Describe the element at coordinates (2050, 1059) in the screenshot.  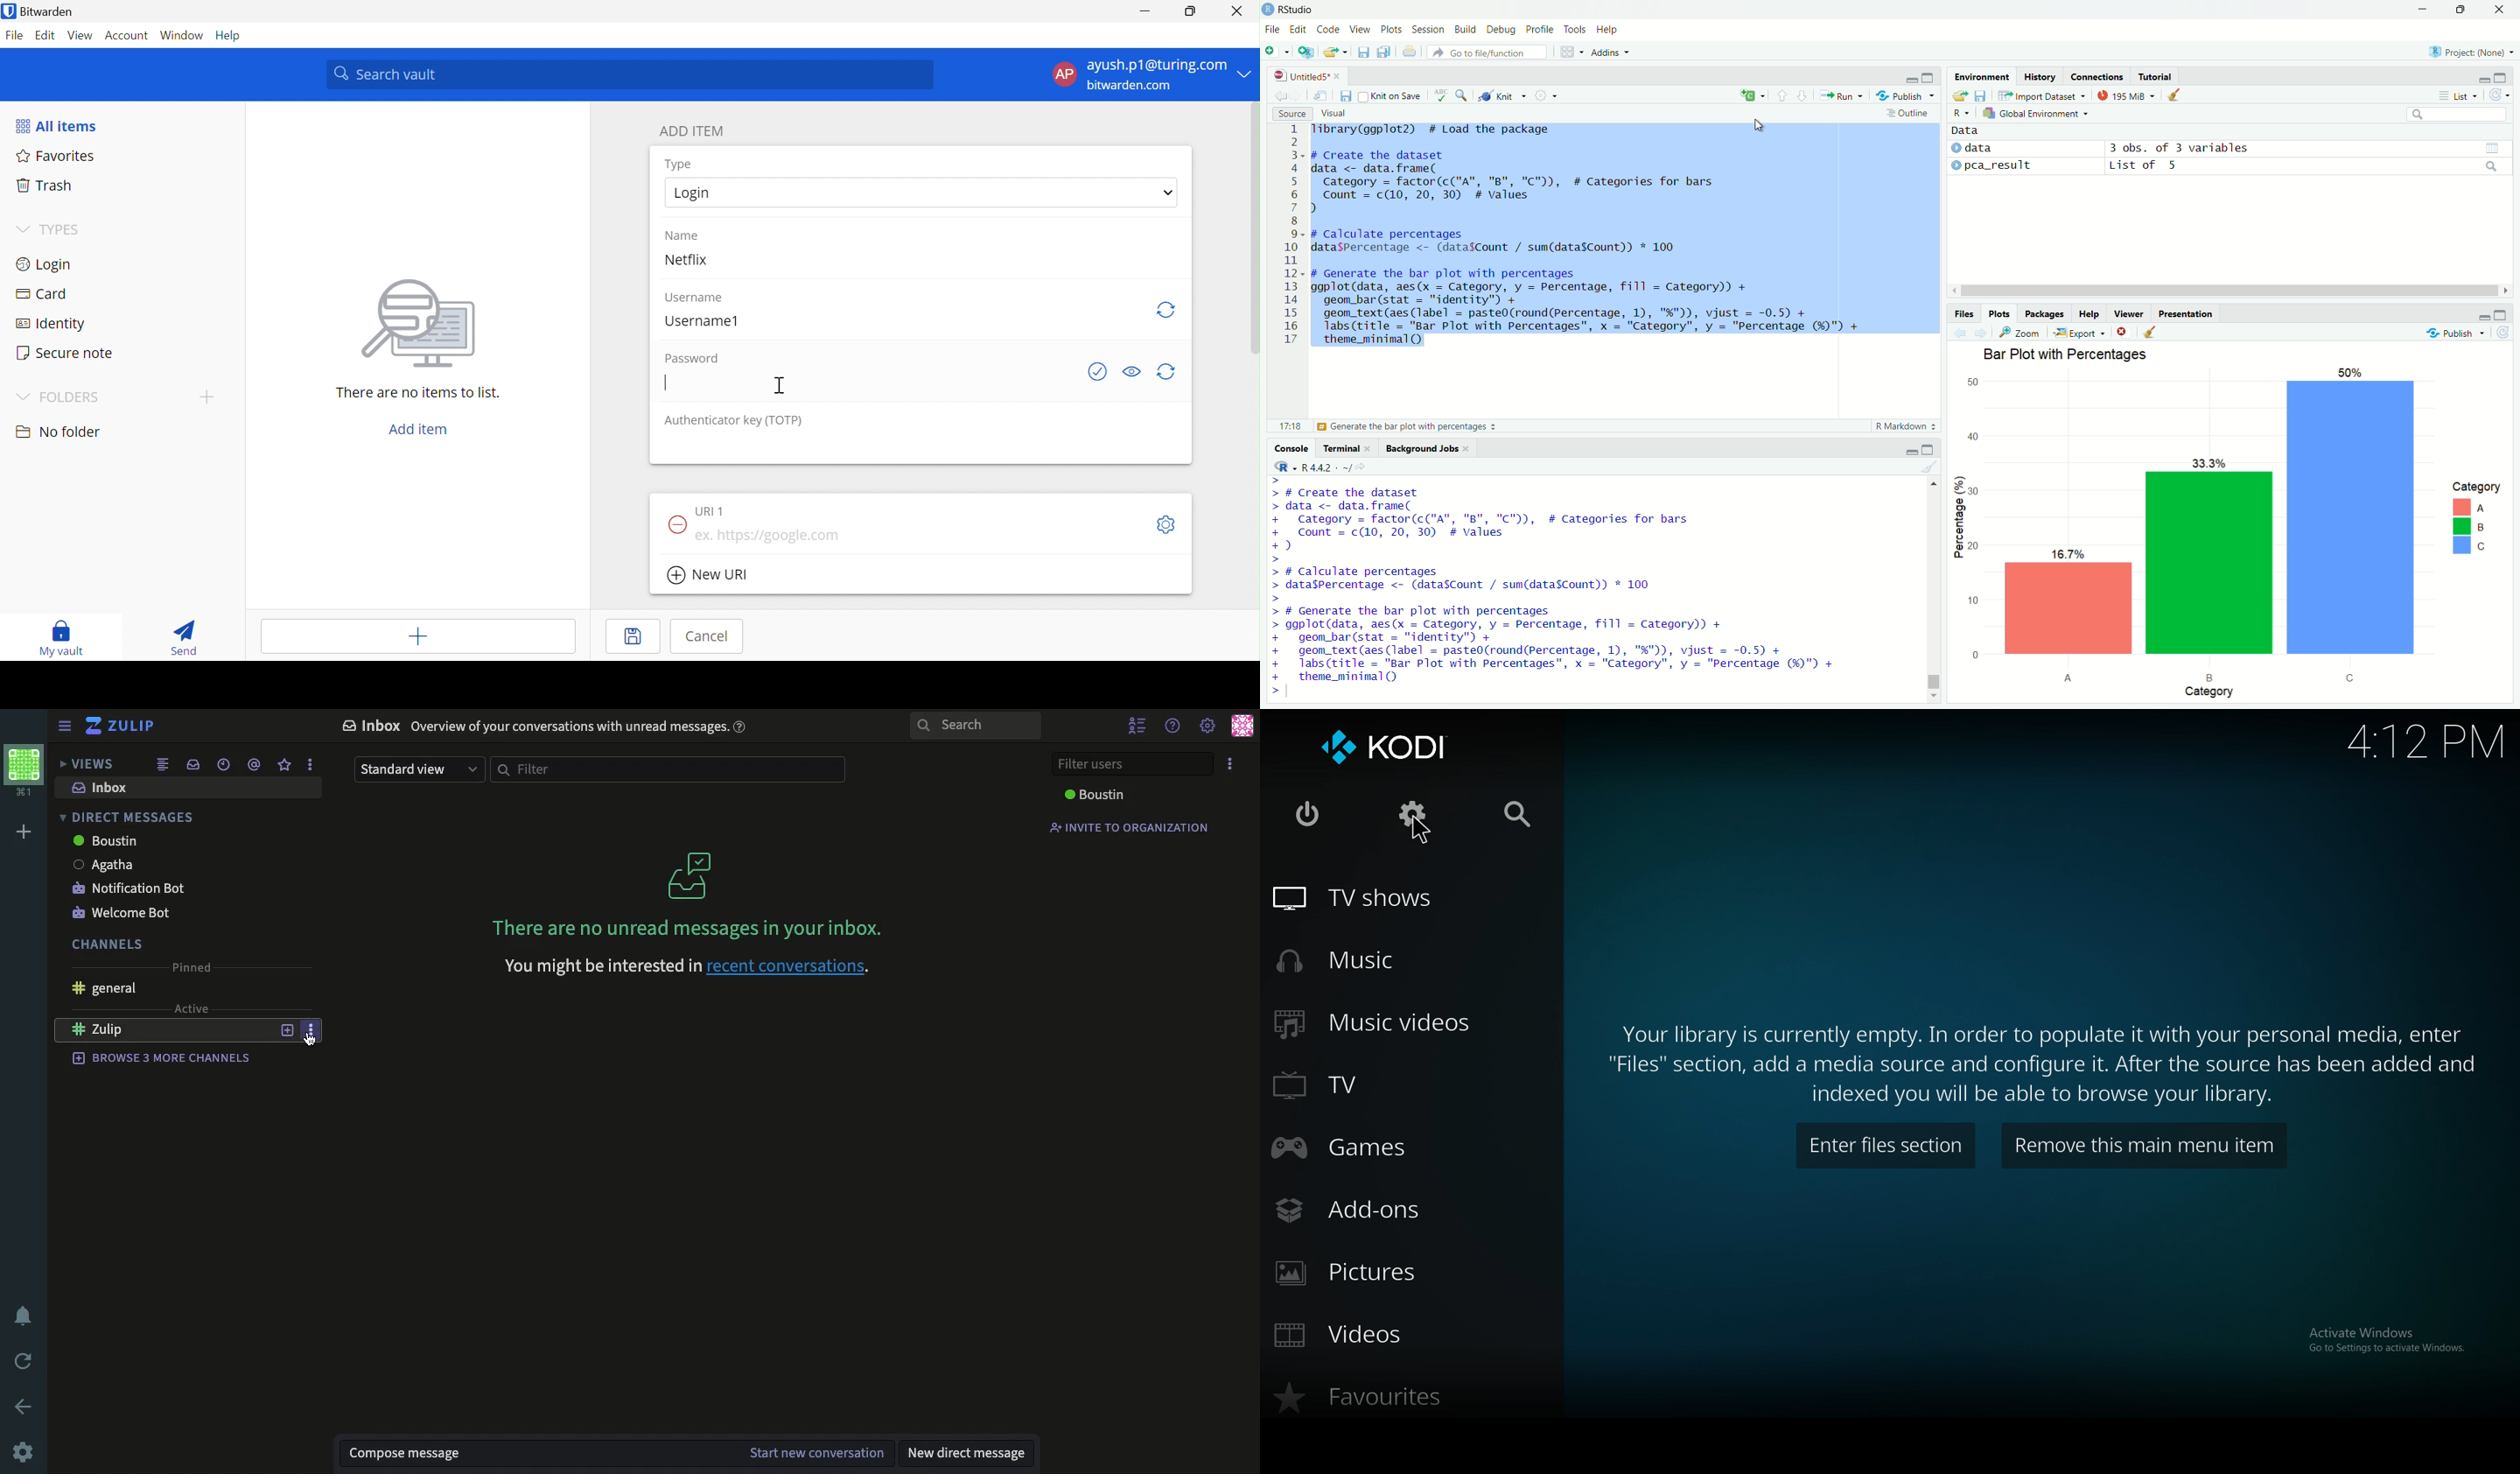
I see `info` at that location.